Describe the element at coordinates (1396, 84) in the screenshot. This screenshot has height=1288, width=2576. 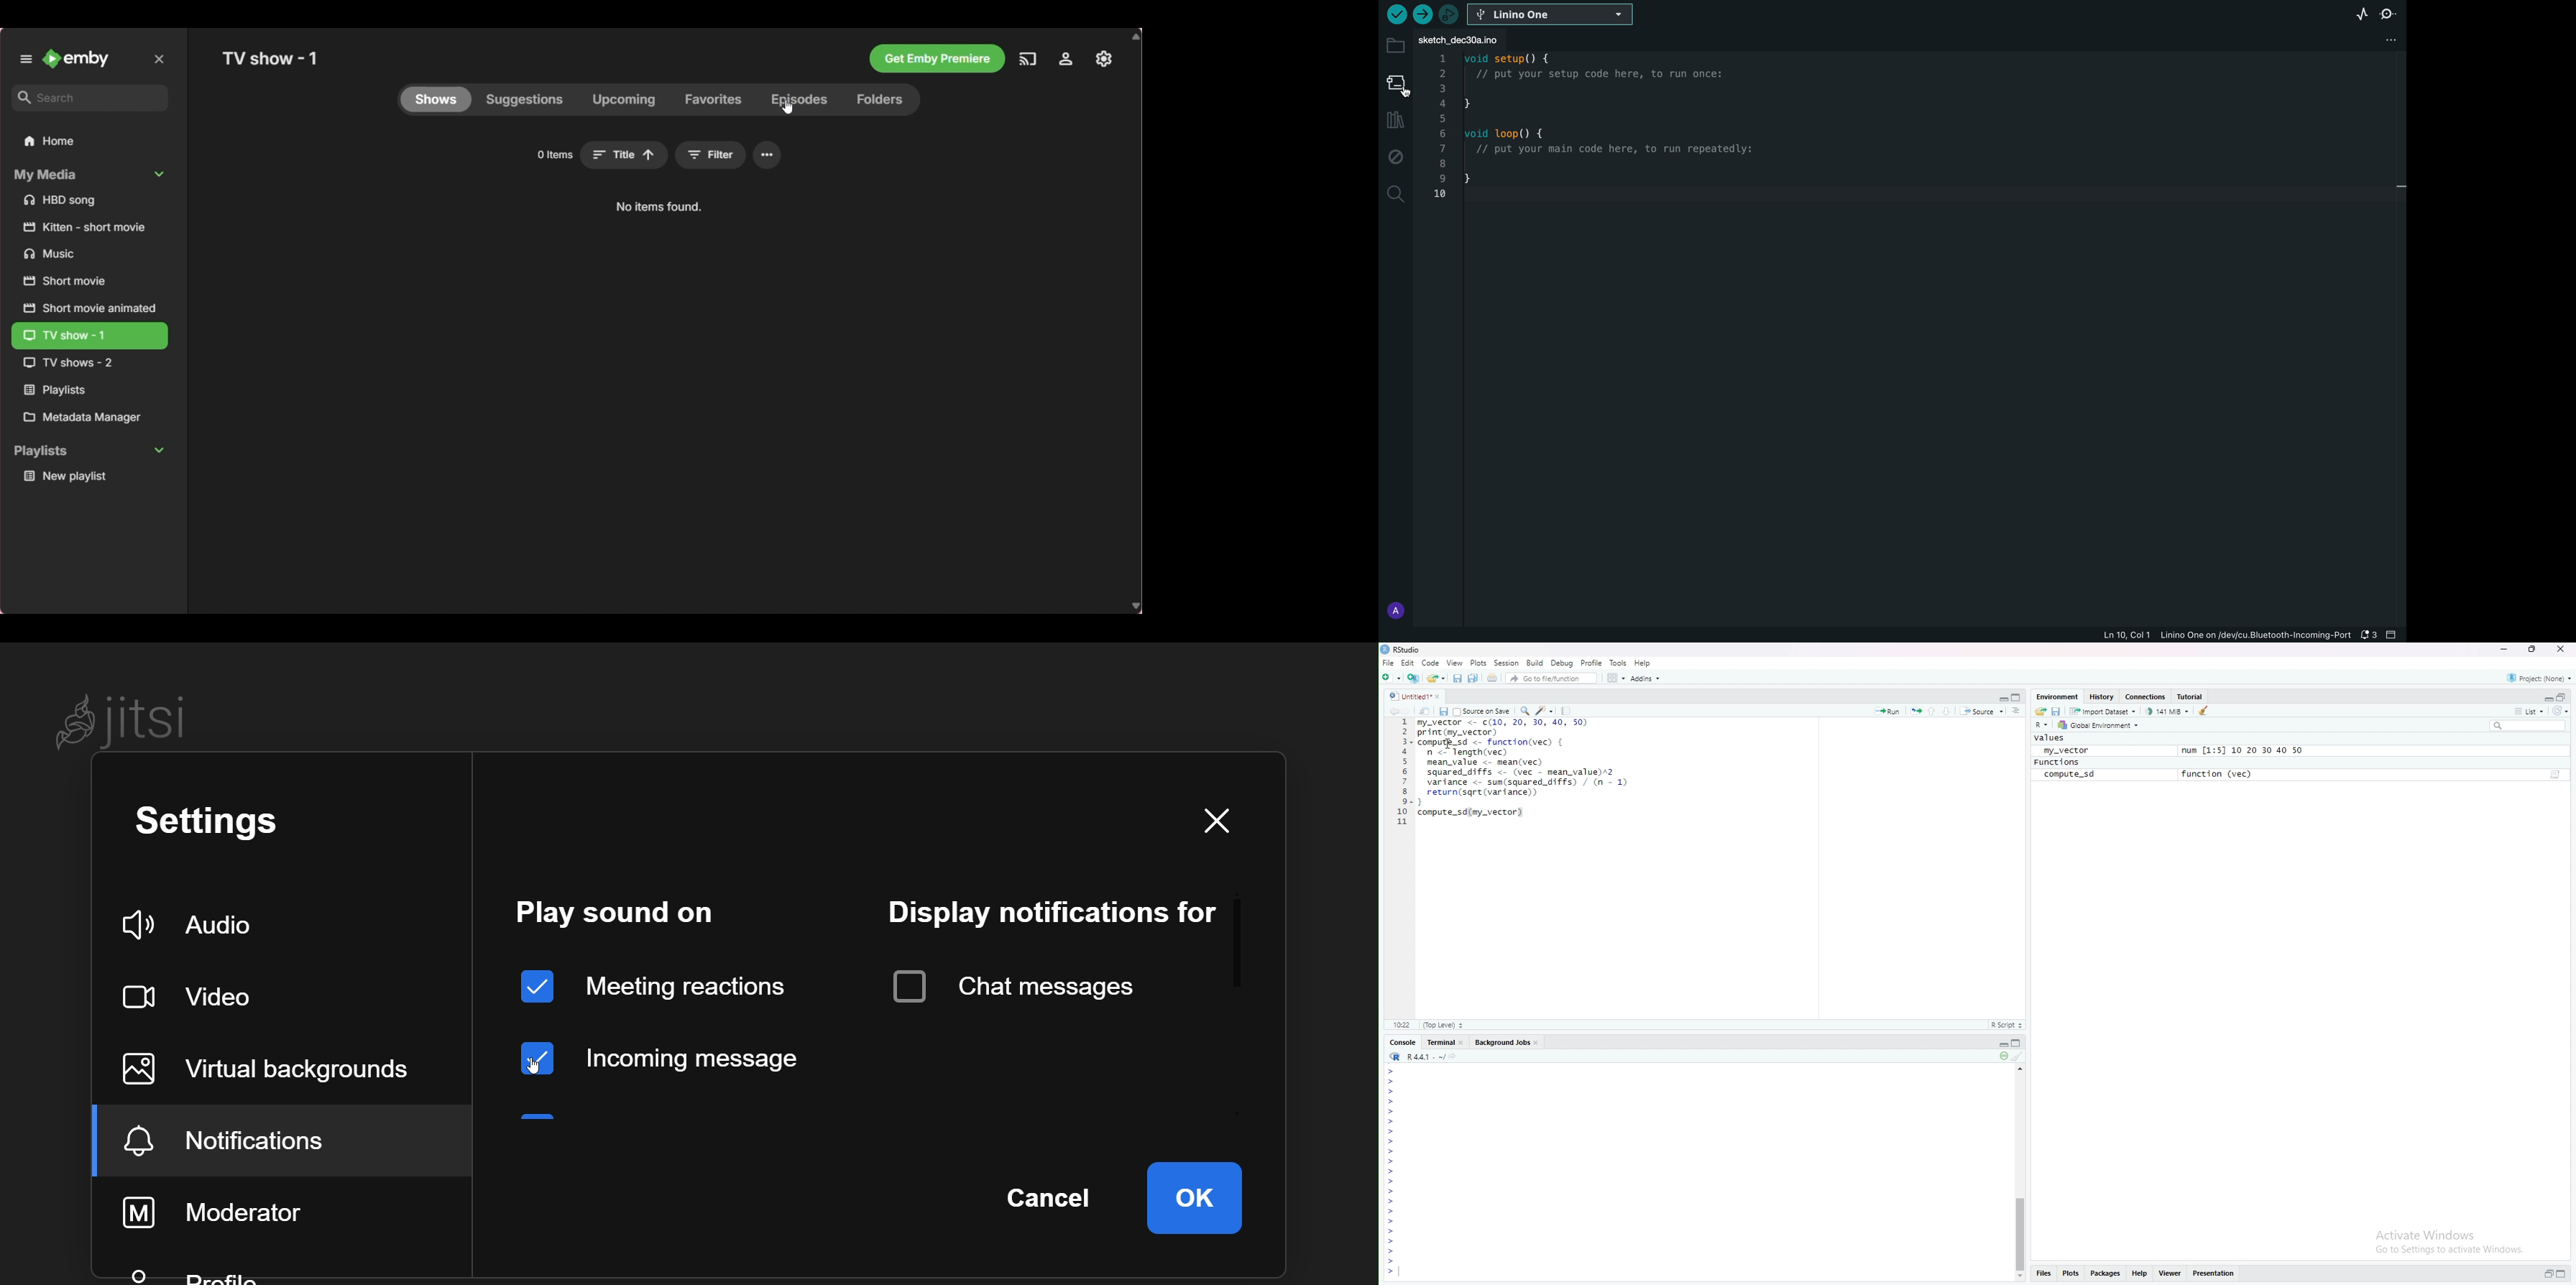
I see `board manager` at that location.